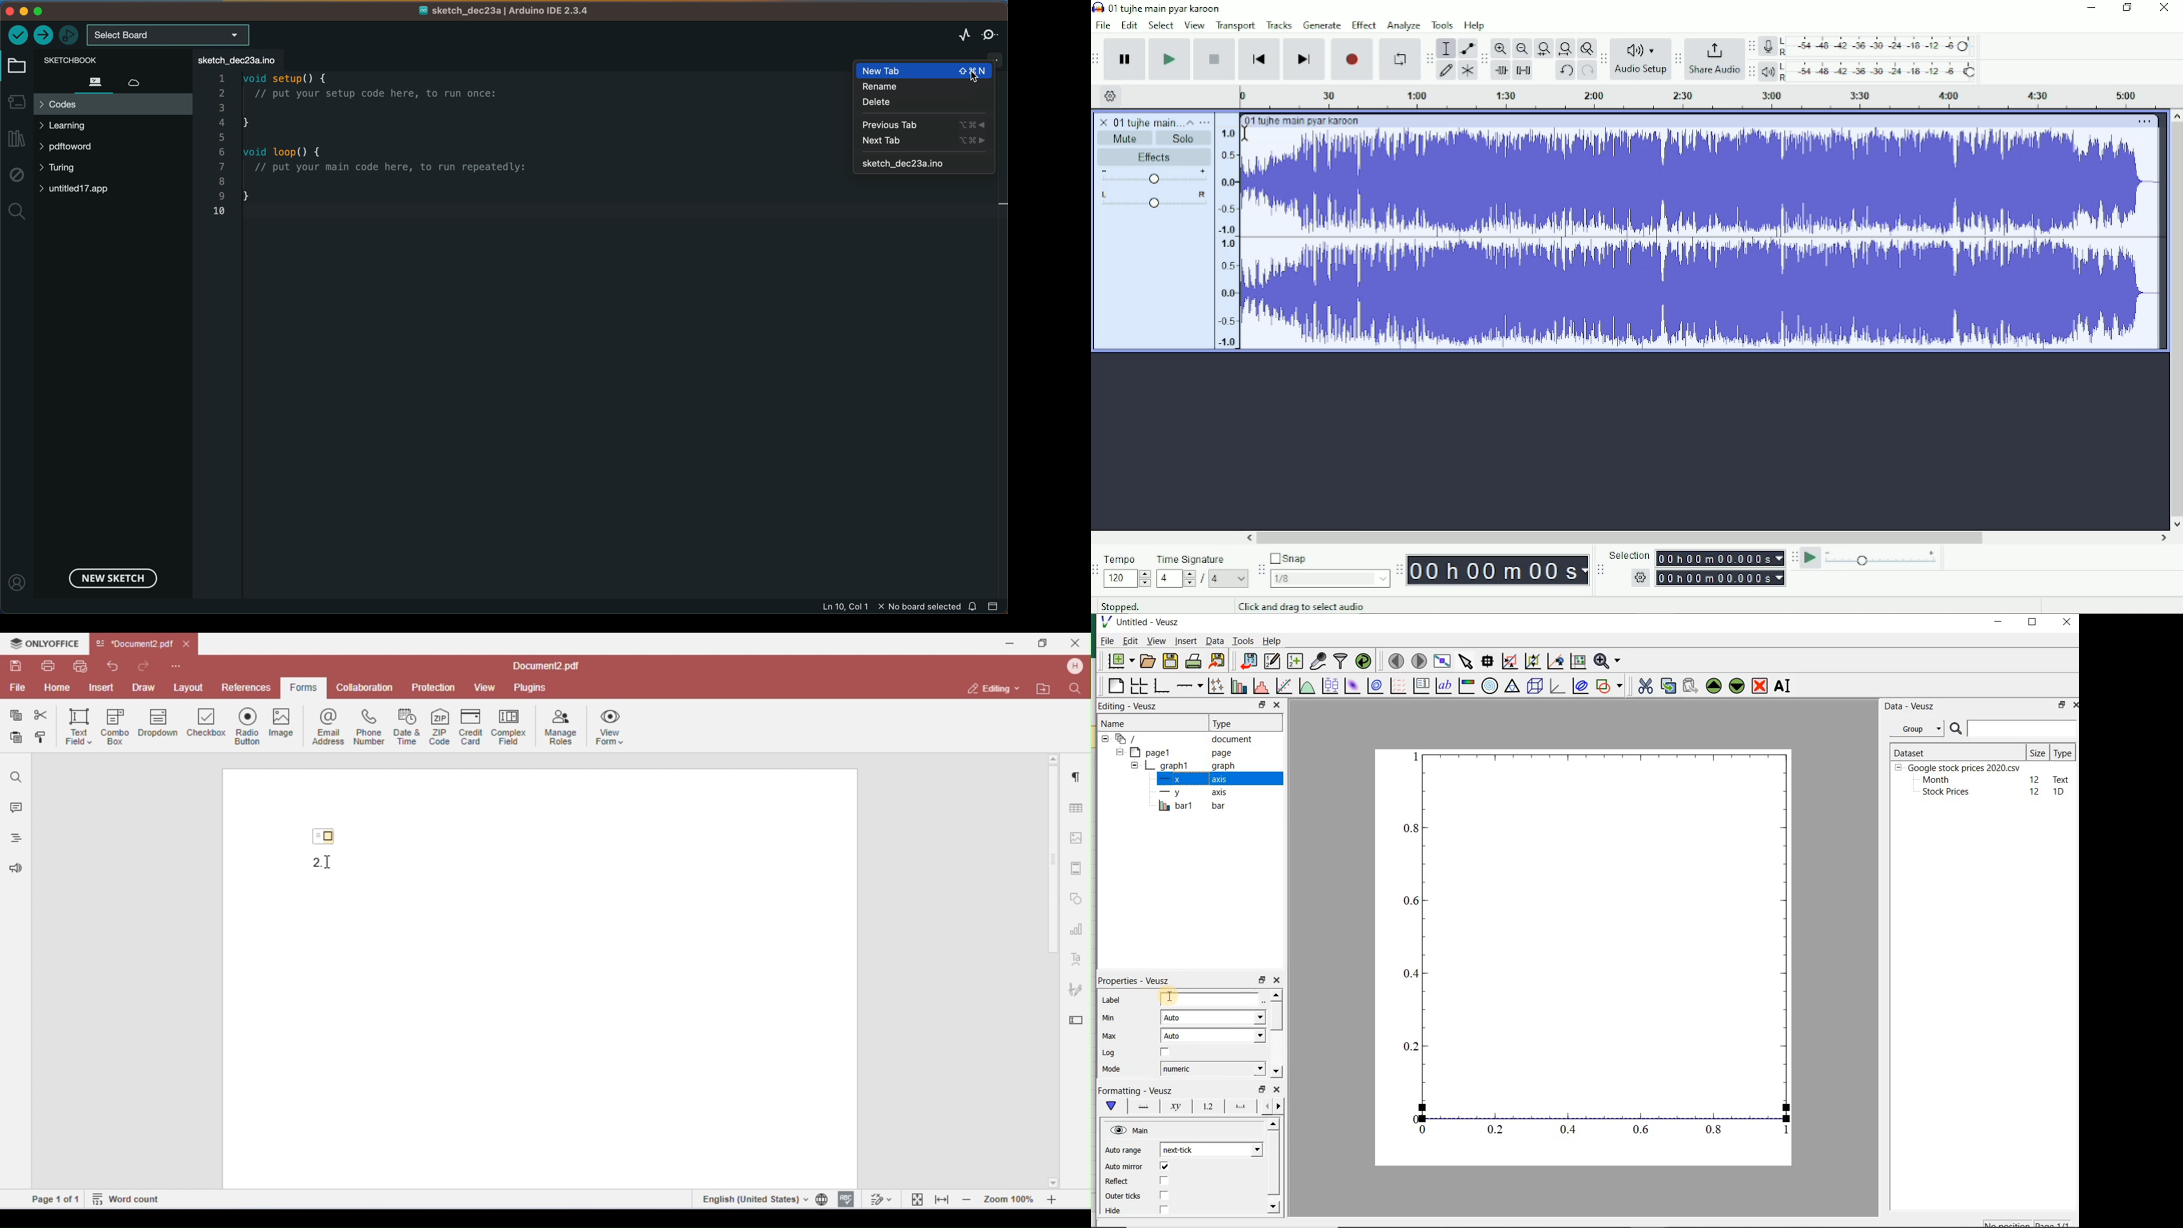 The width and height of the screenshot is (2184, 1232). I want to click on Tracks, so click(1279, 25).